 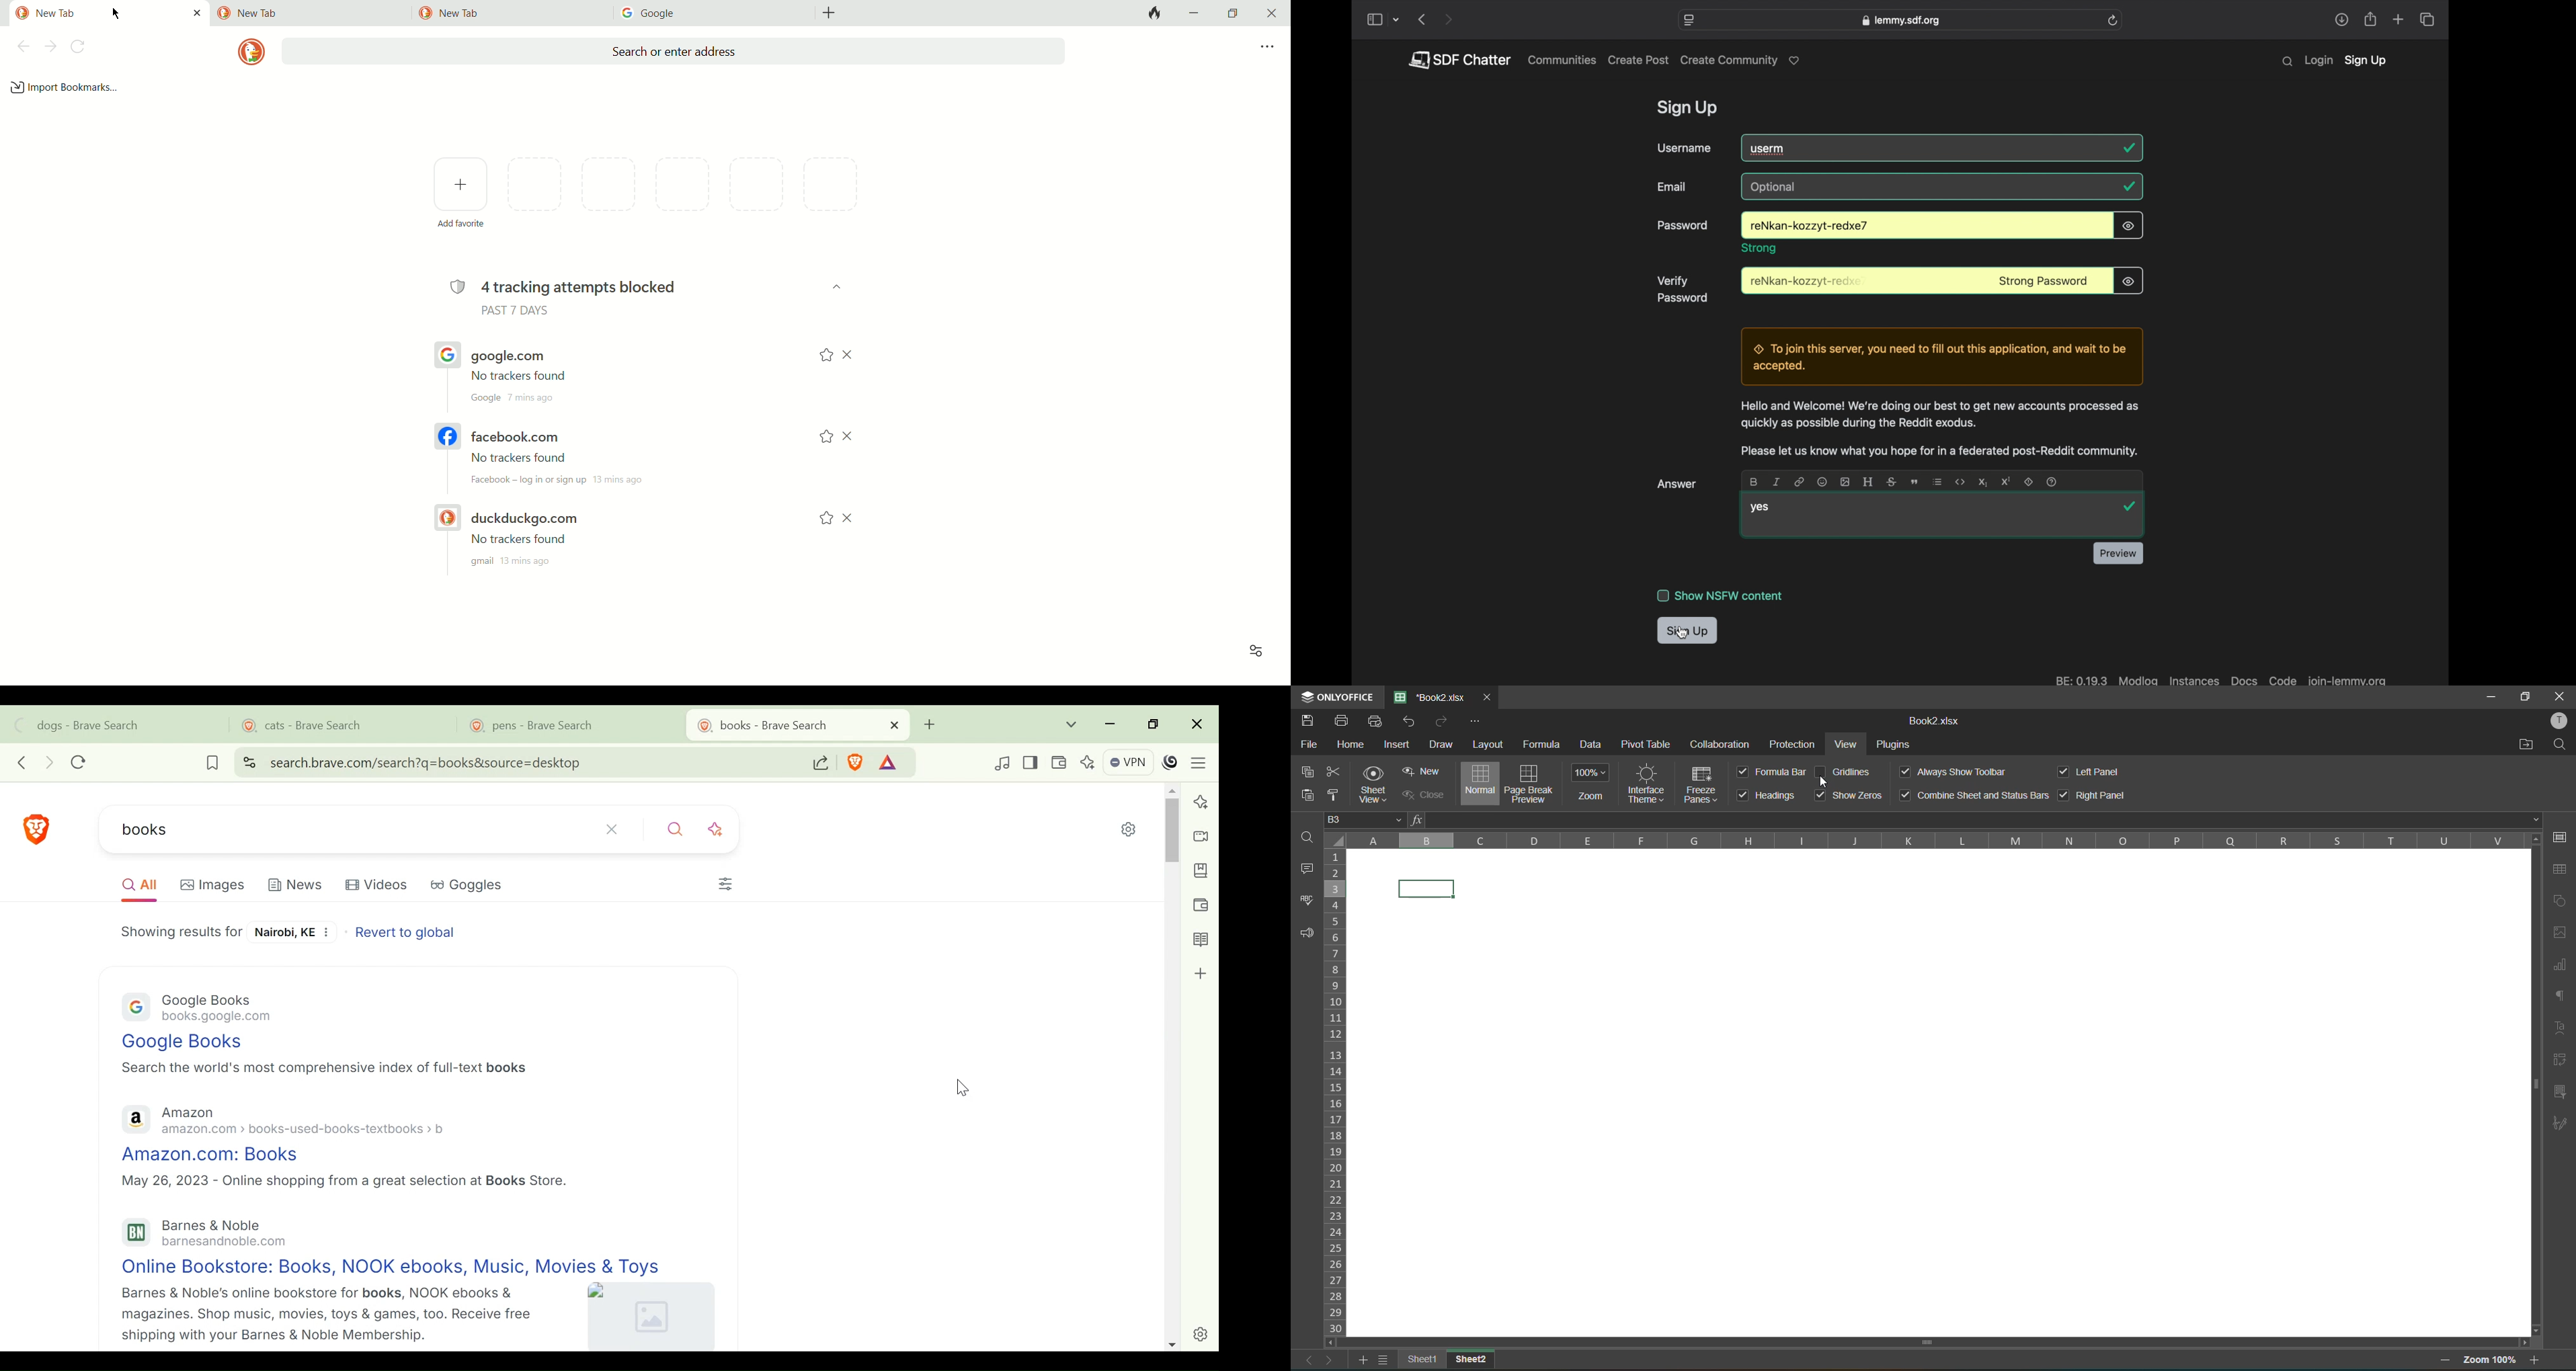 What do you see at coordinates (2561, 696) in the screenshot?
I see `close` at bounding box center [2561, 696].